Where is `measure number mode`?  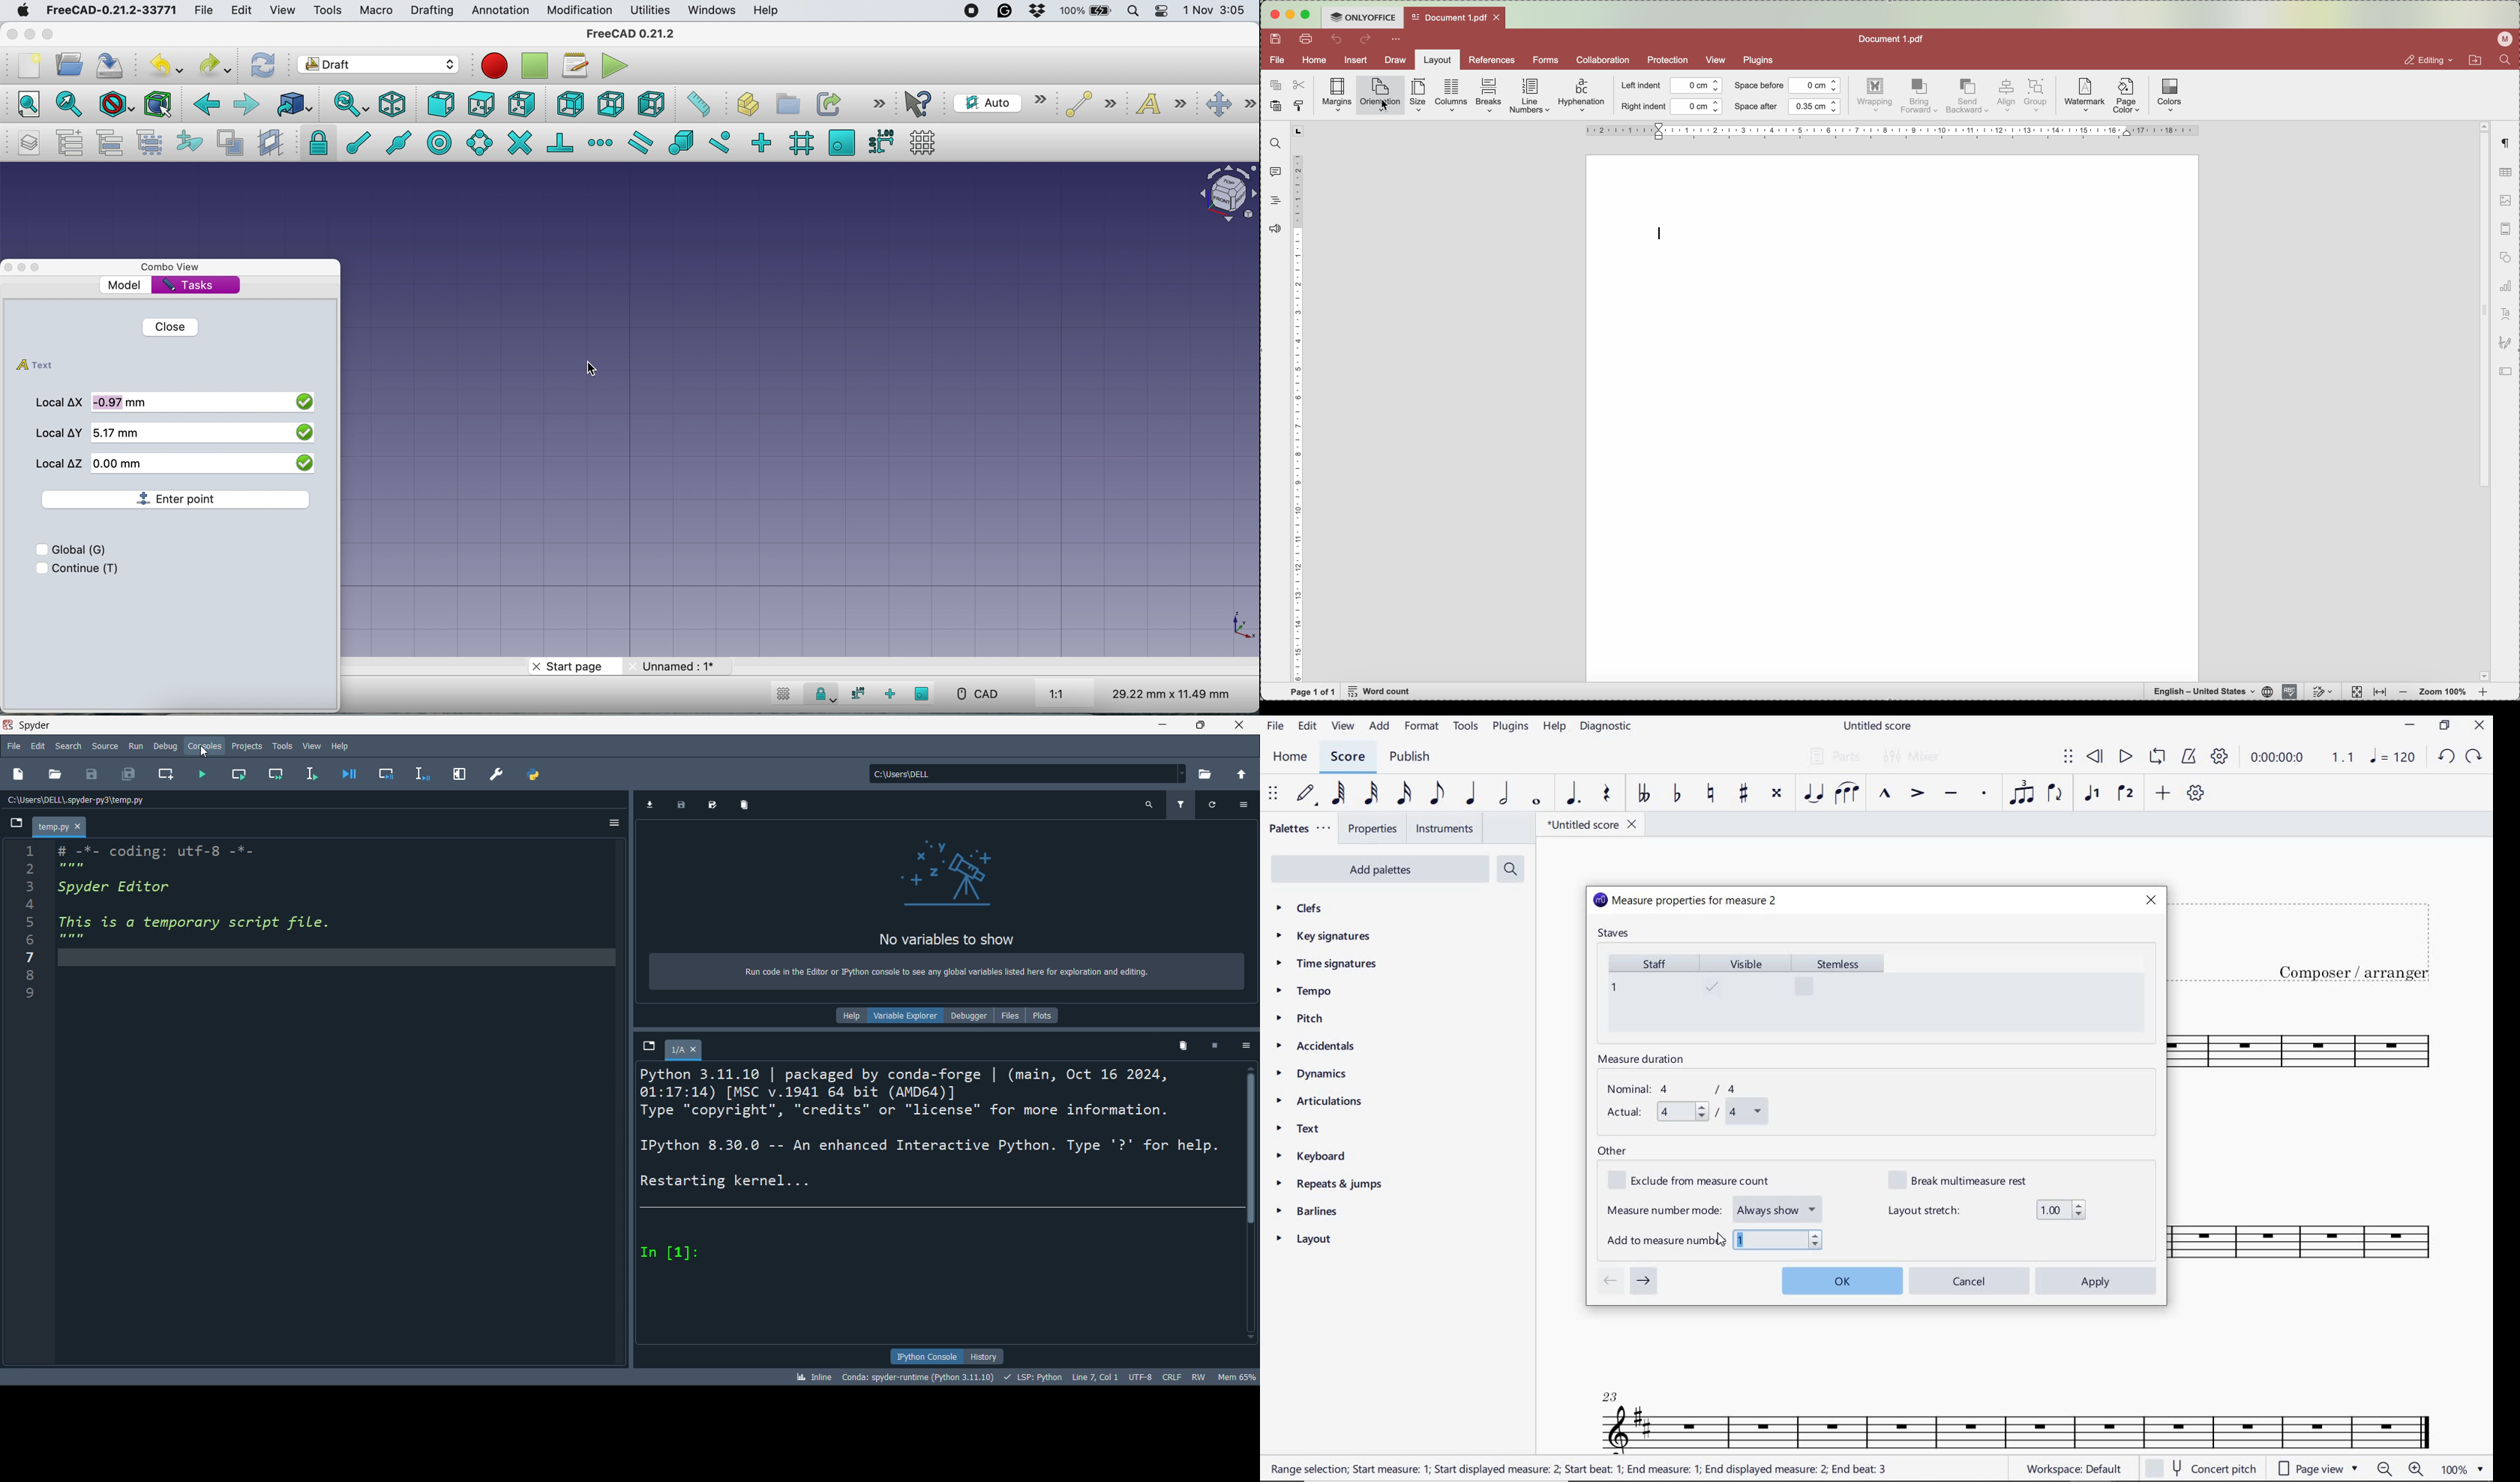
measure number mode is located at coordinates (1716, 1207).